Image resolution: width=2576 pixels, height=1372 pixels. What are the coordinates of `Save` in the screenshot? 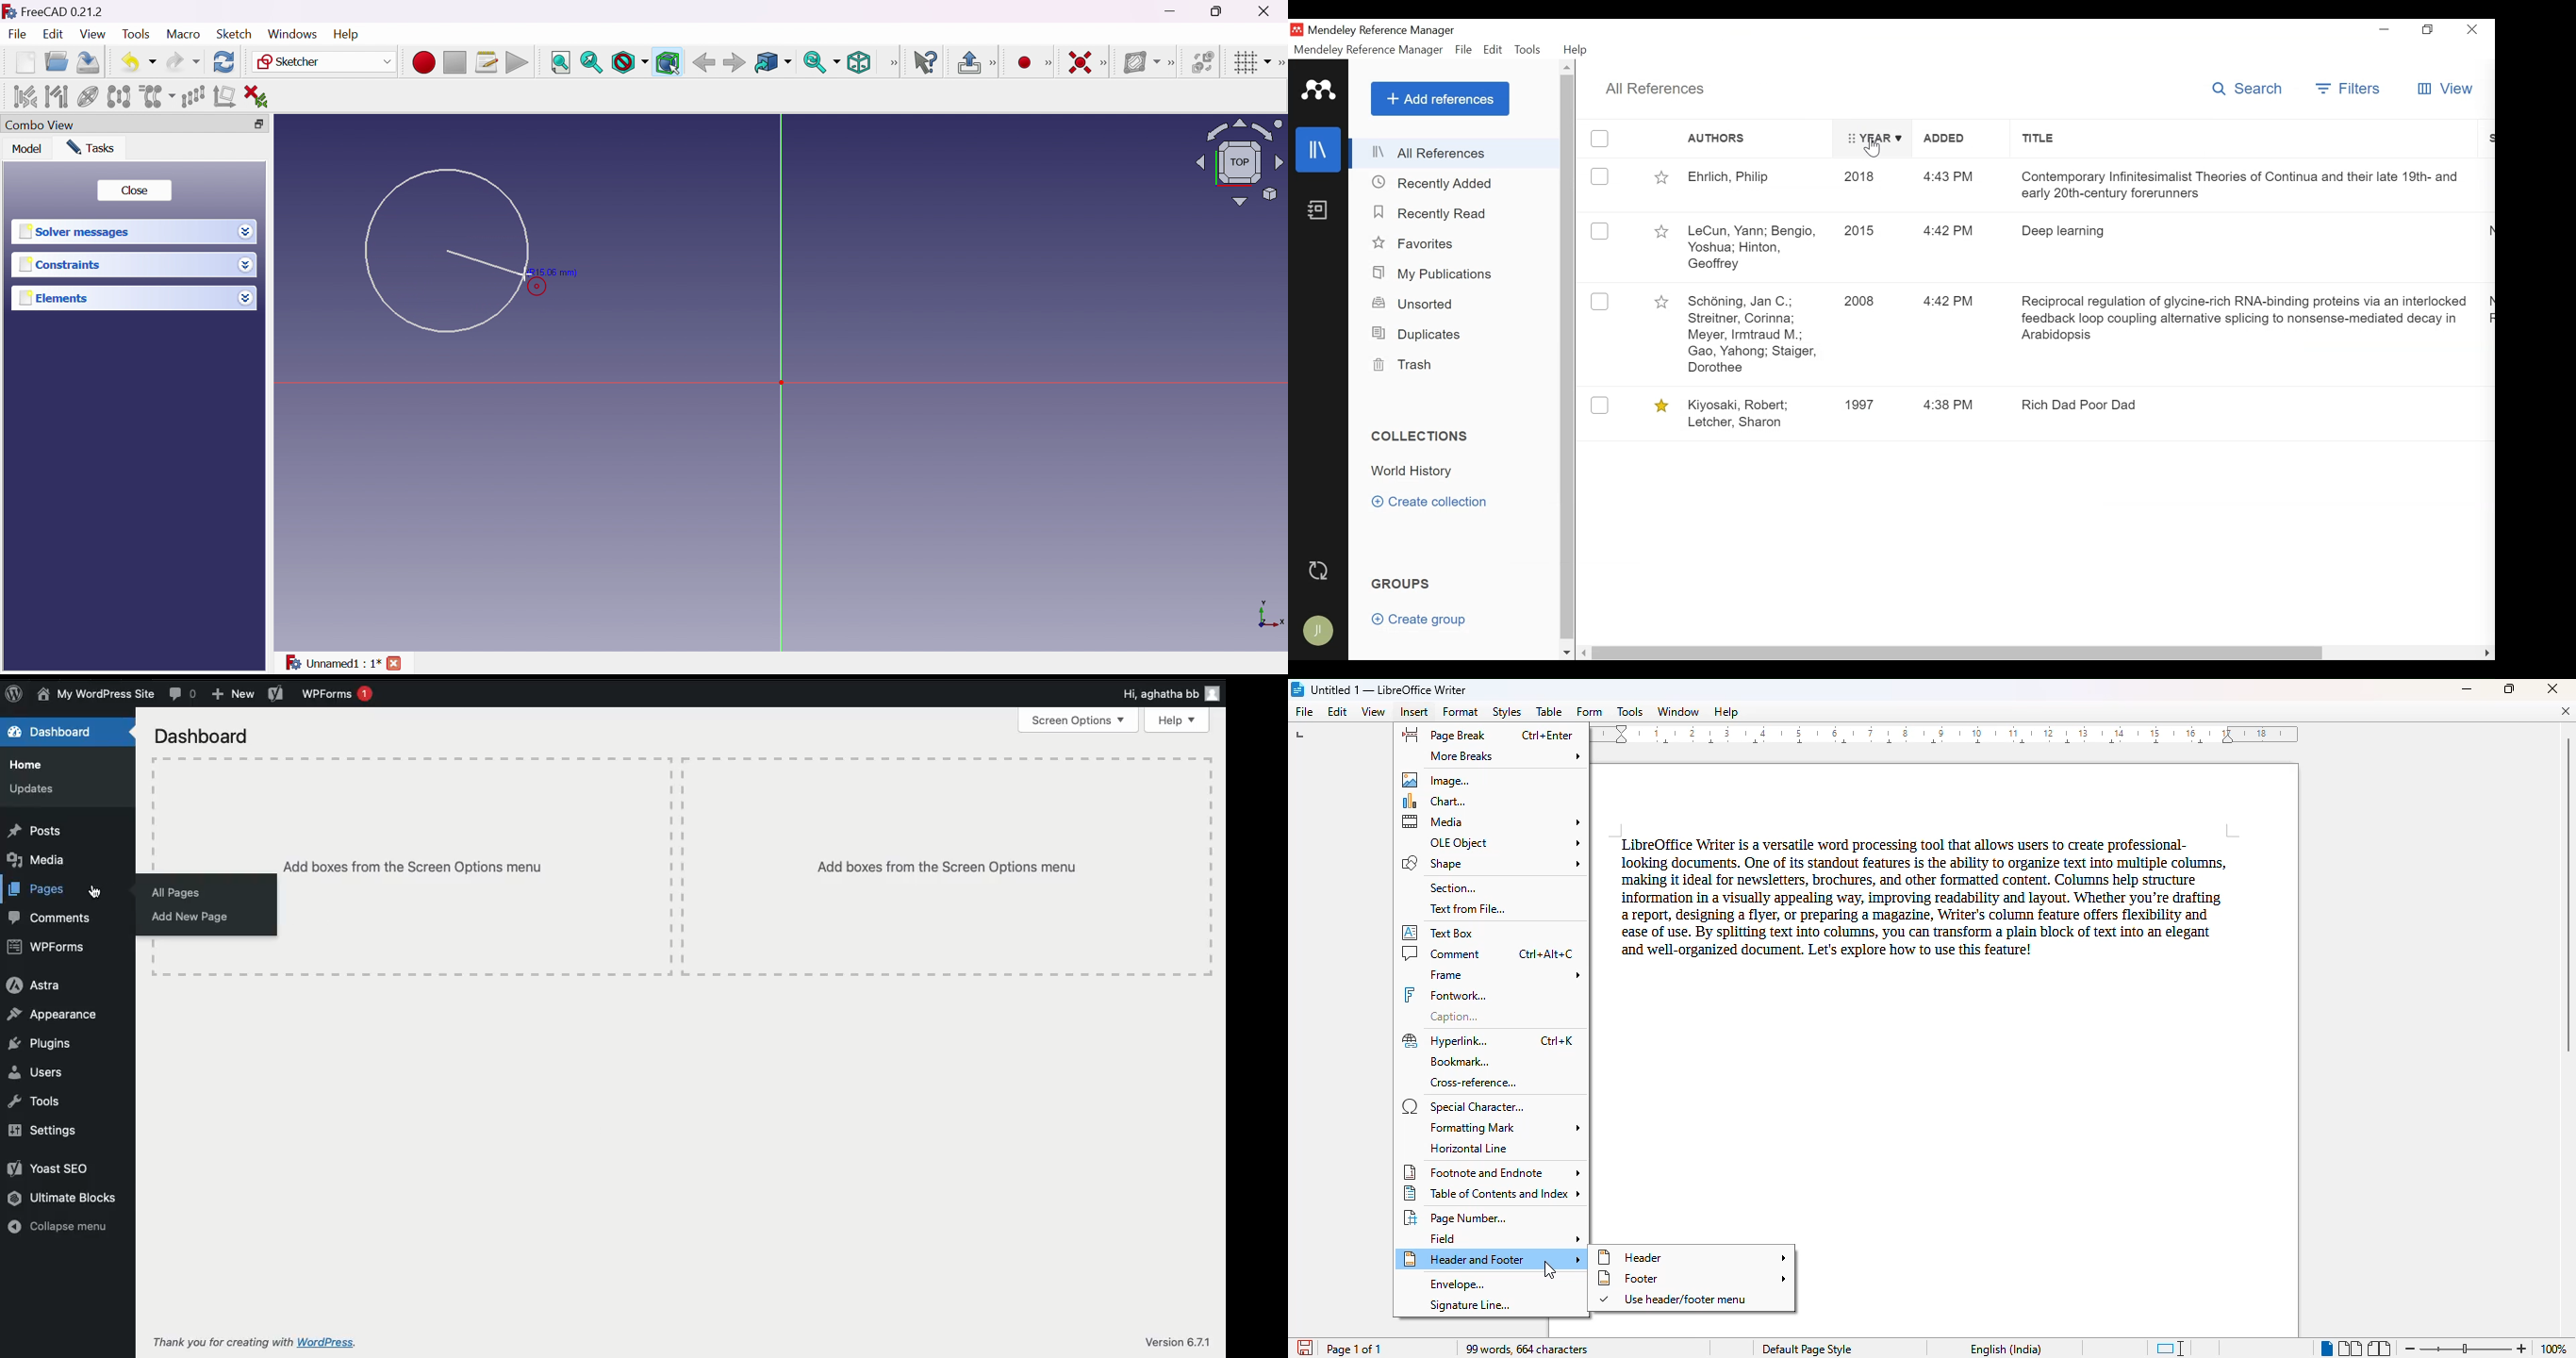 It's located at (86, 61).